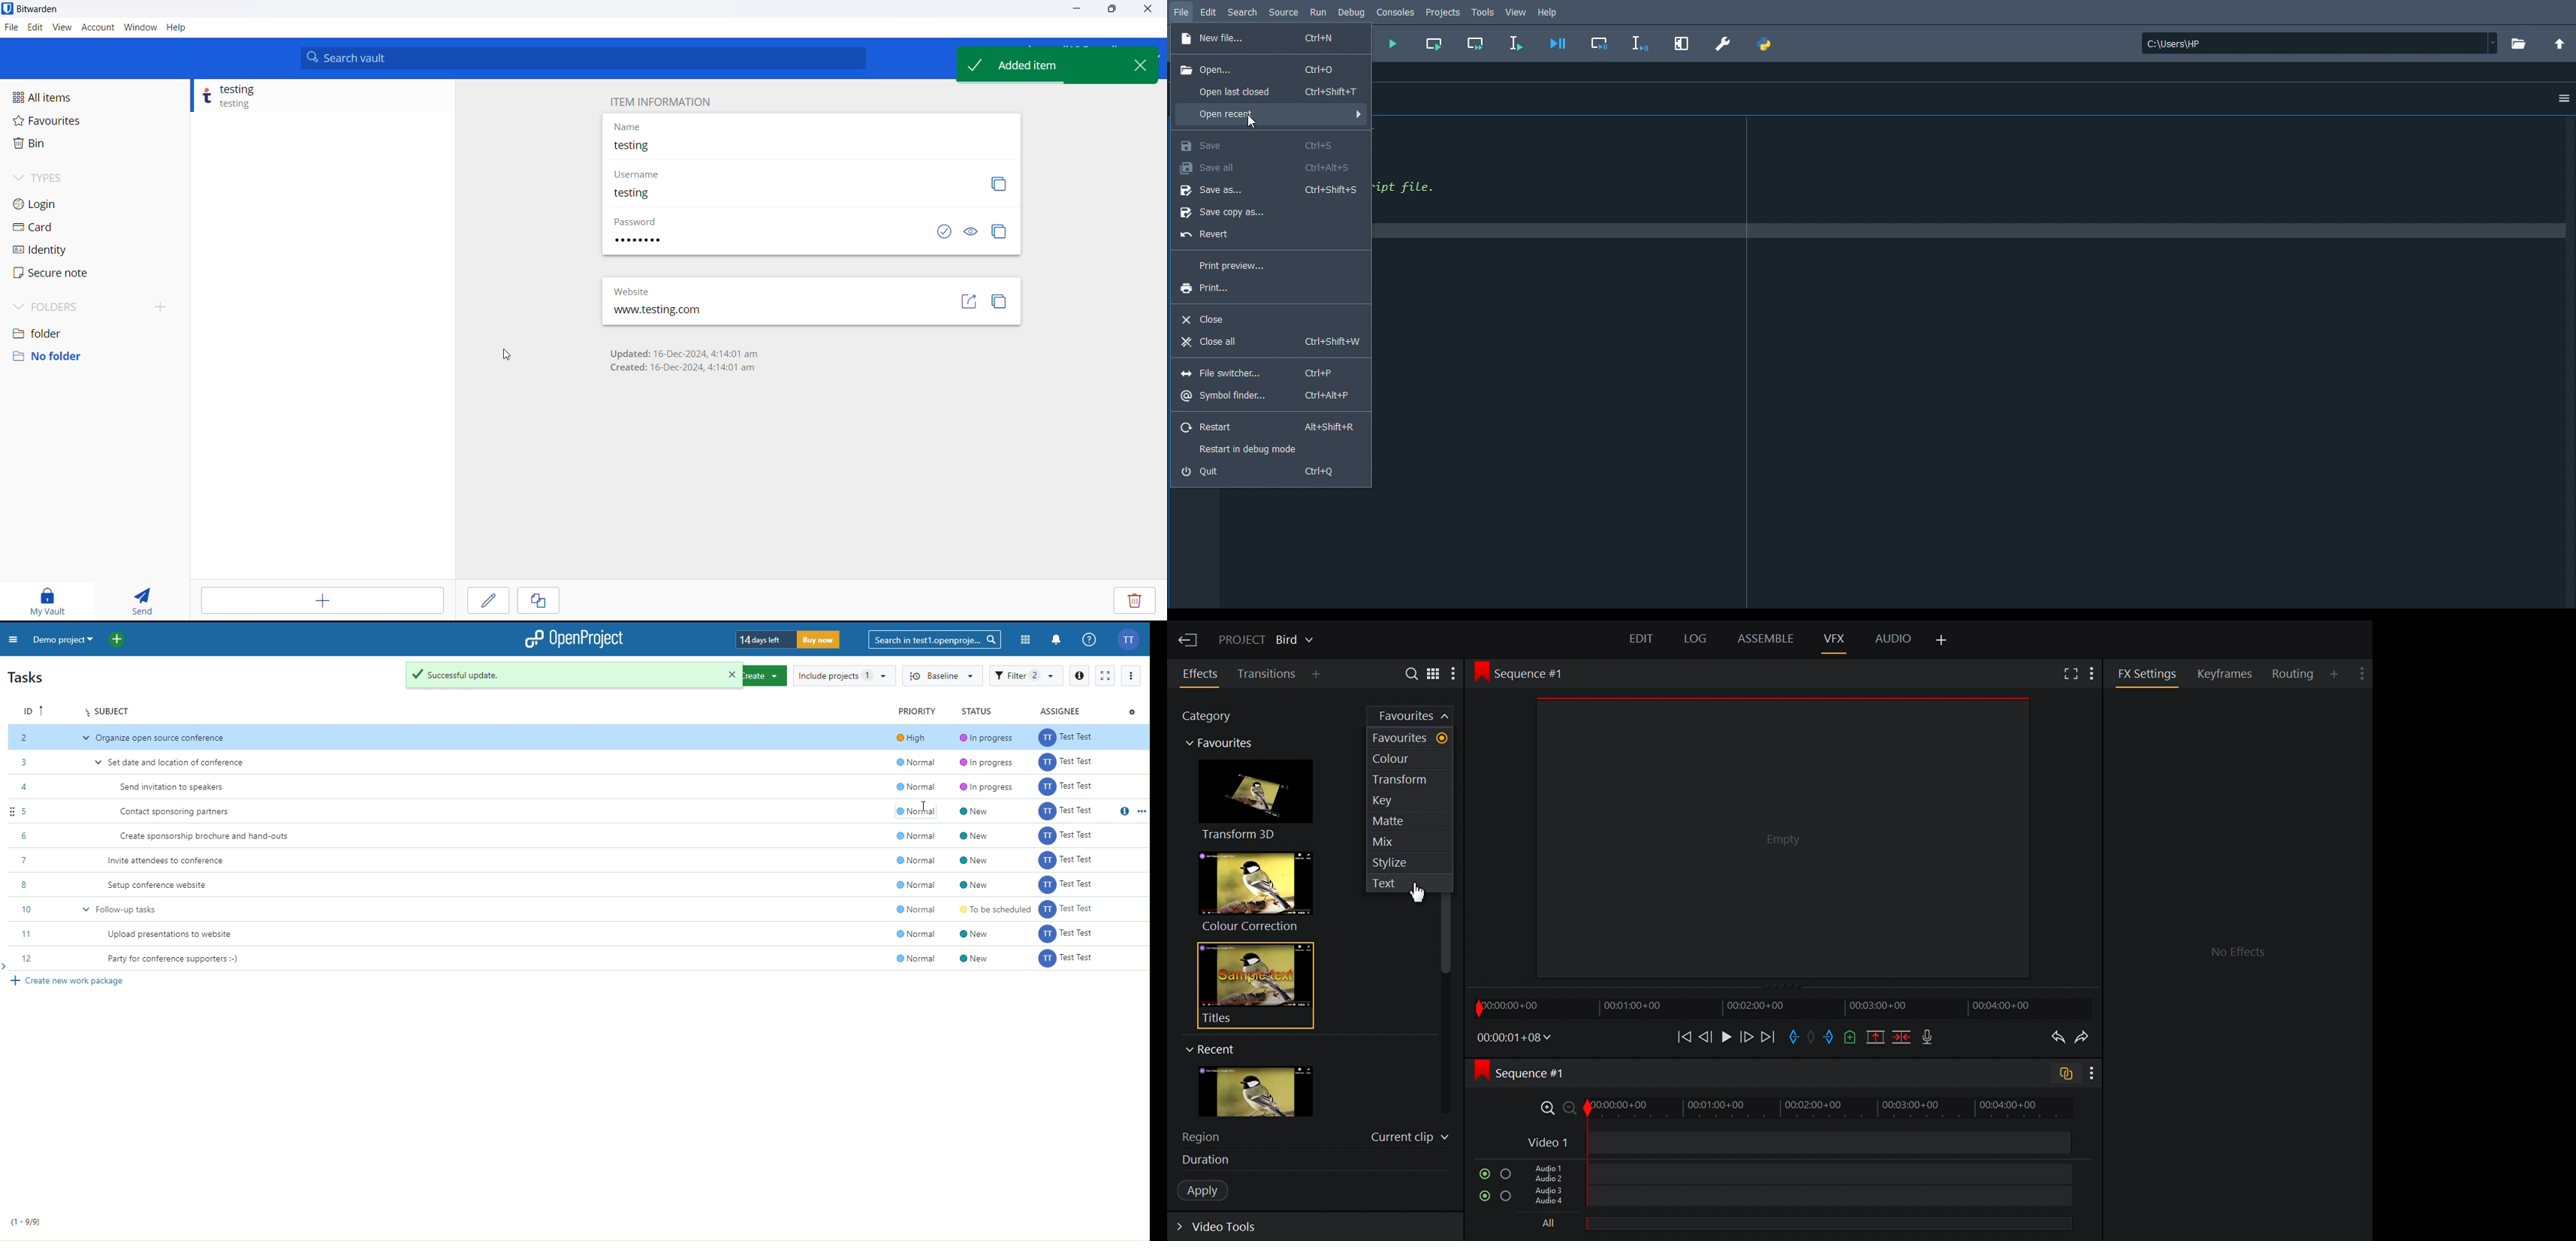 The image size is (2576, 1260). What do you see at coordinates (684, 313) in the screenshot?
I see `website URL "www.testing.com"` at bounding box center [684, 313].